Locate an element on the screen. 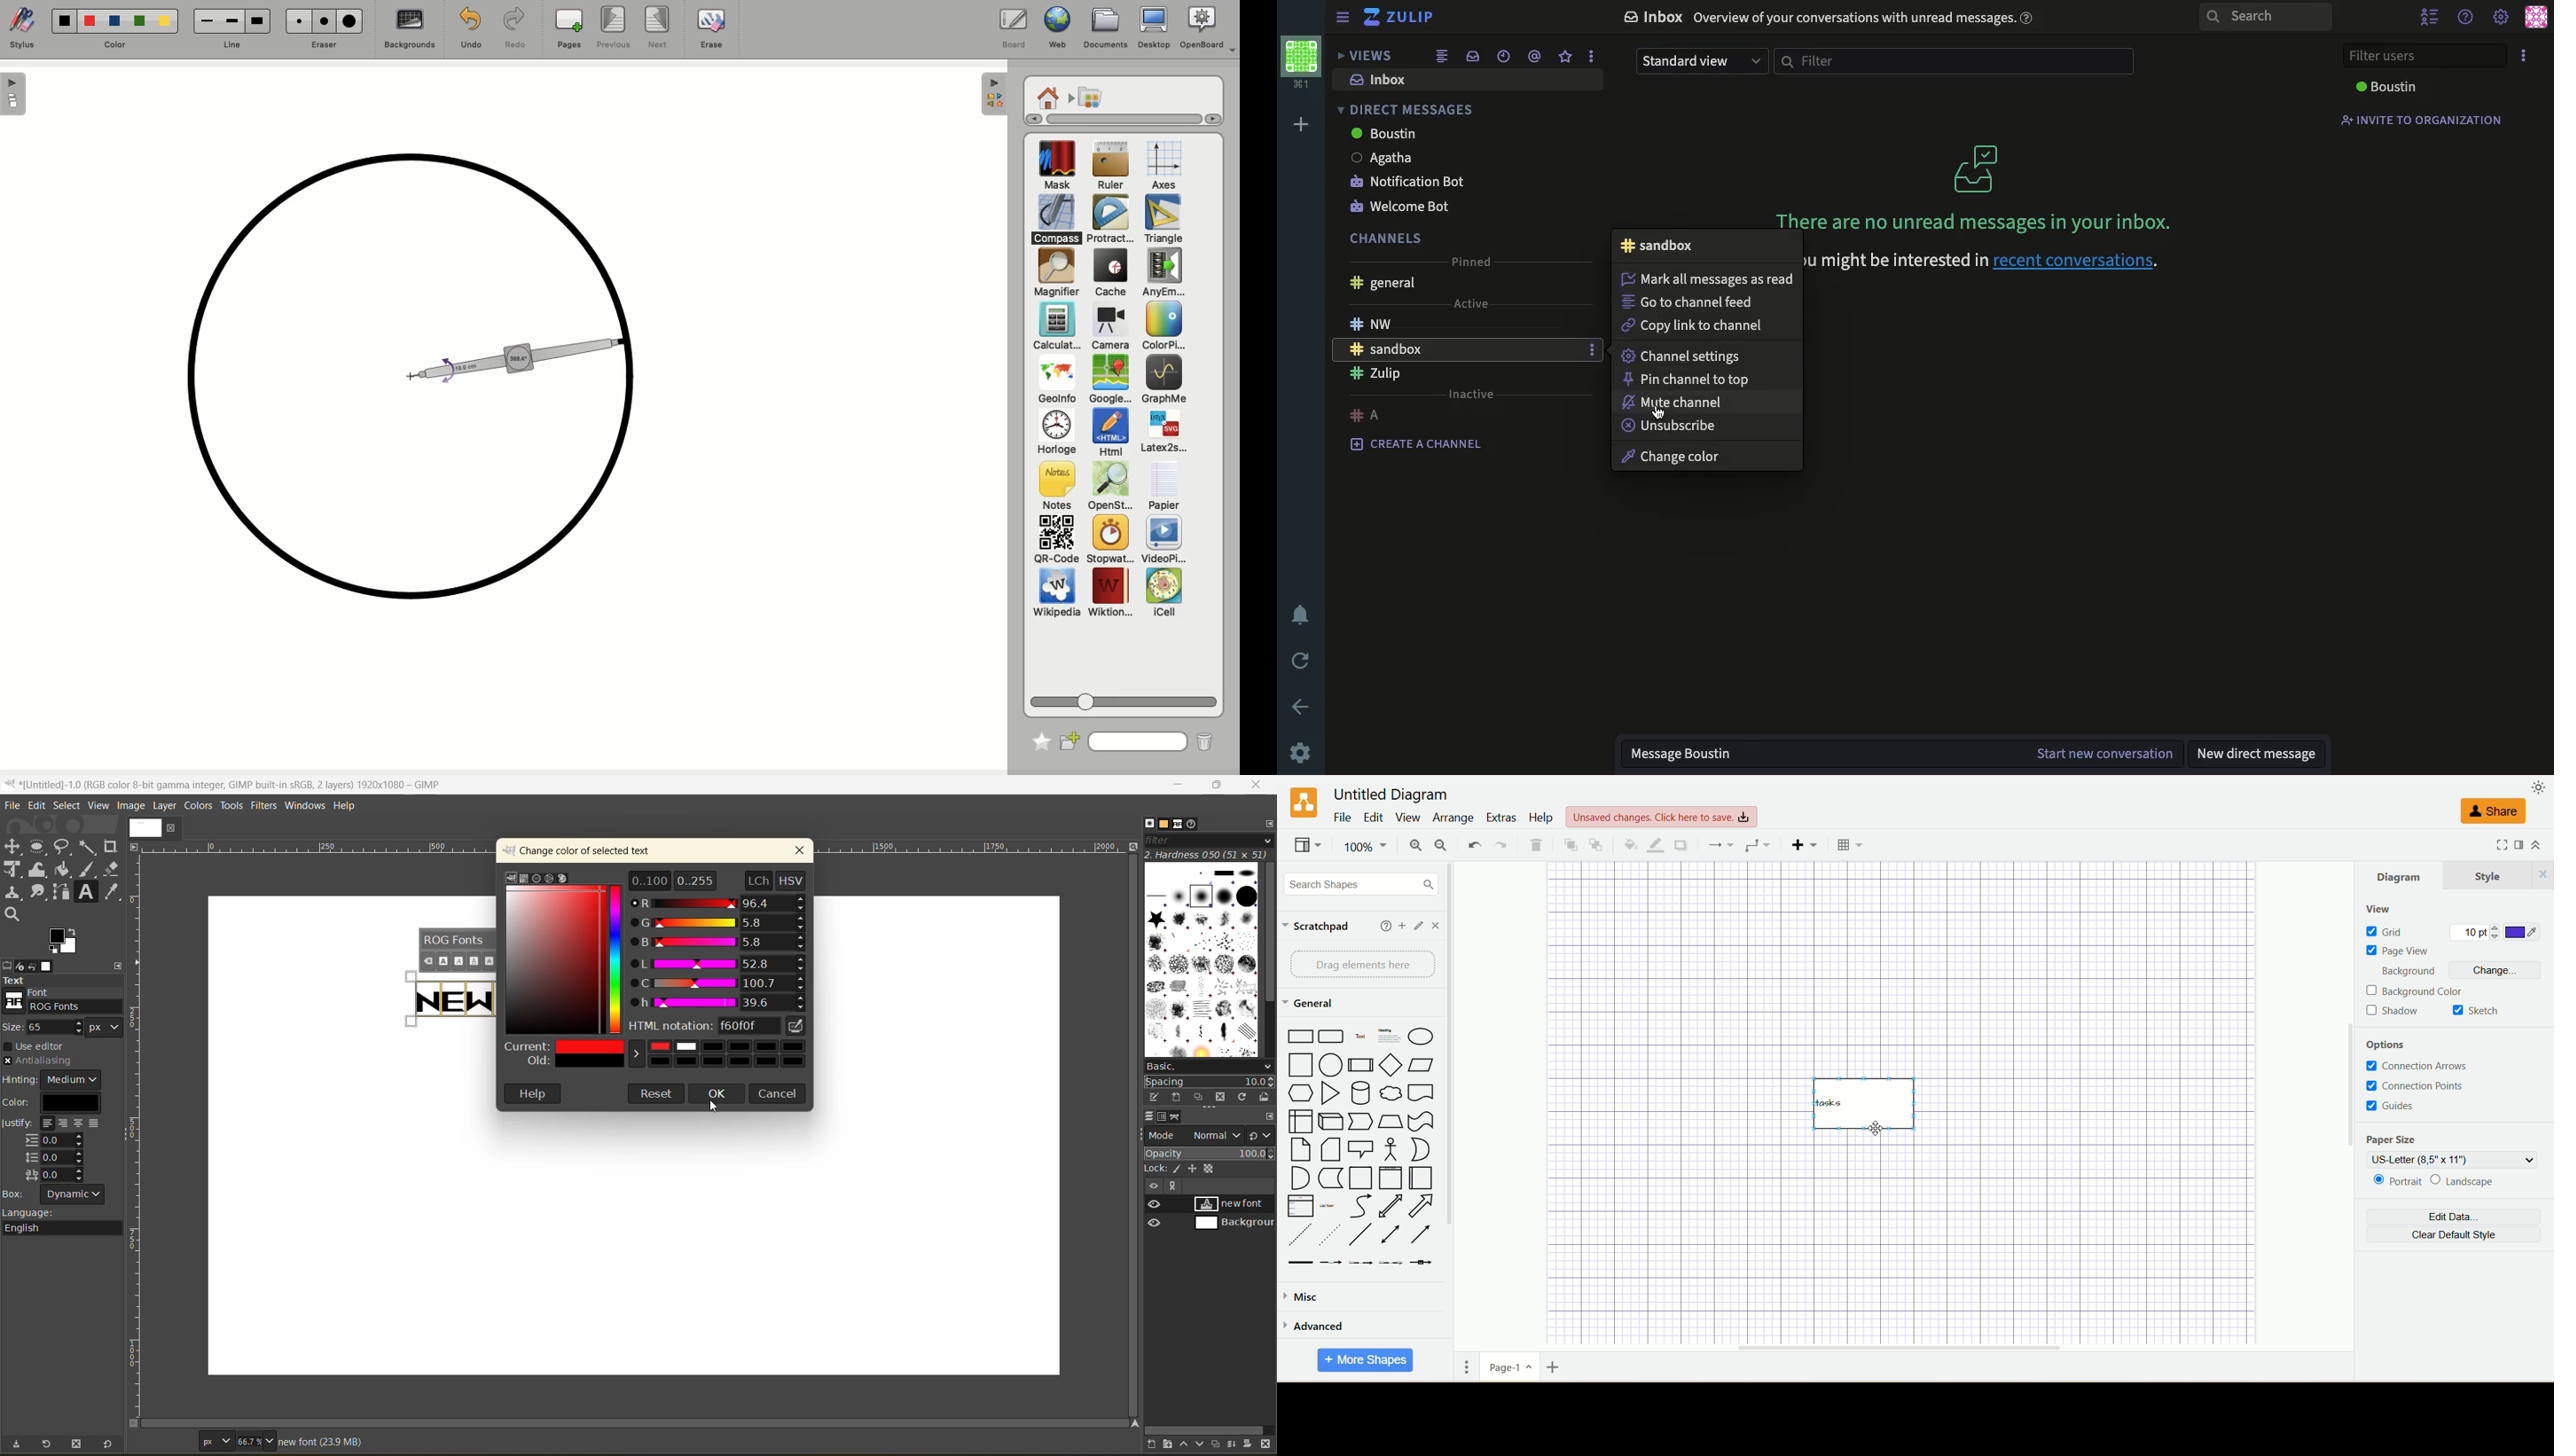 This screenshot has height=1456, width=2576. shadow is located at coordinates (1683, 845).